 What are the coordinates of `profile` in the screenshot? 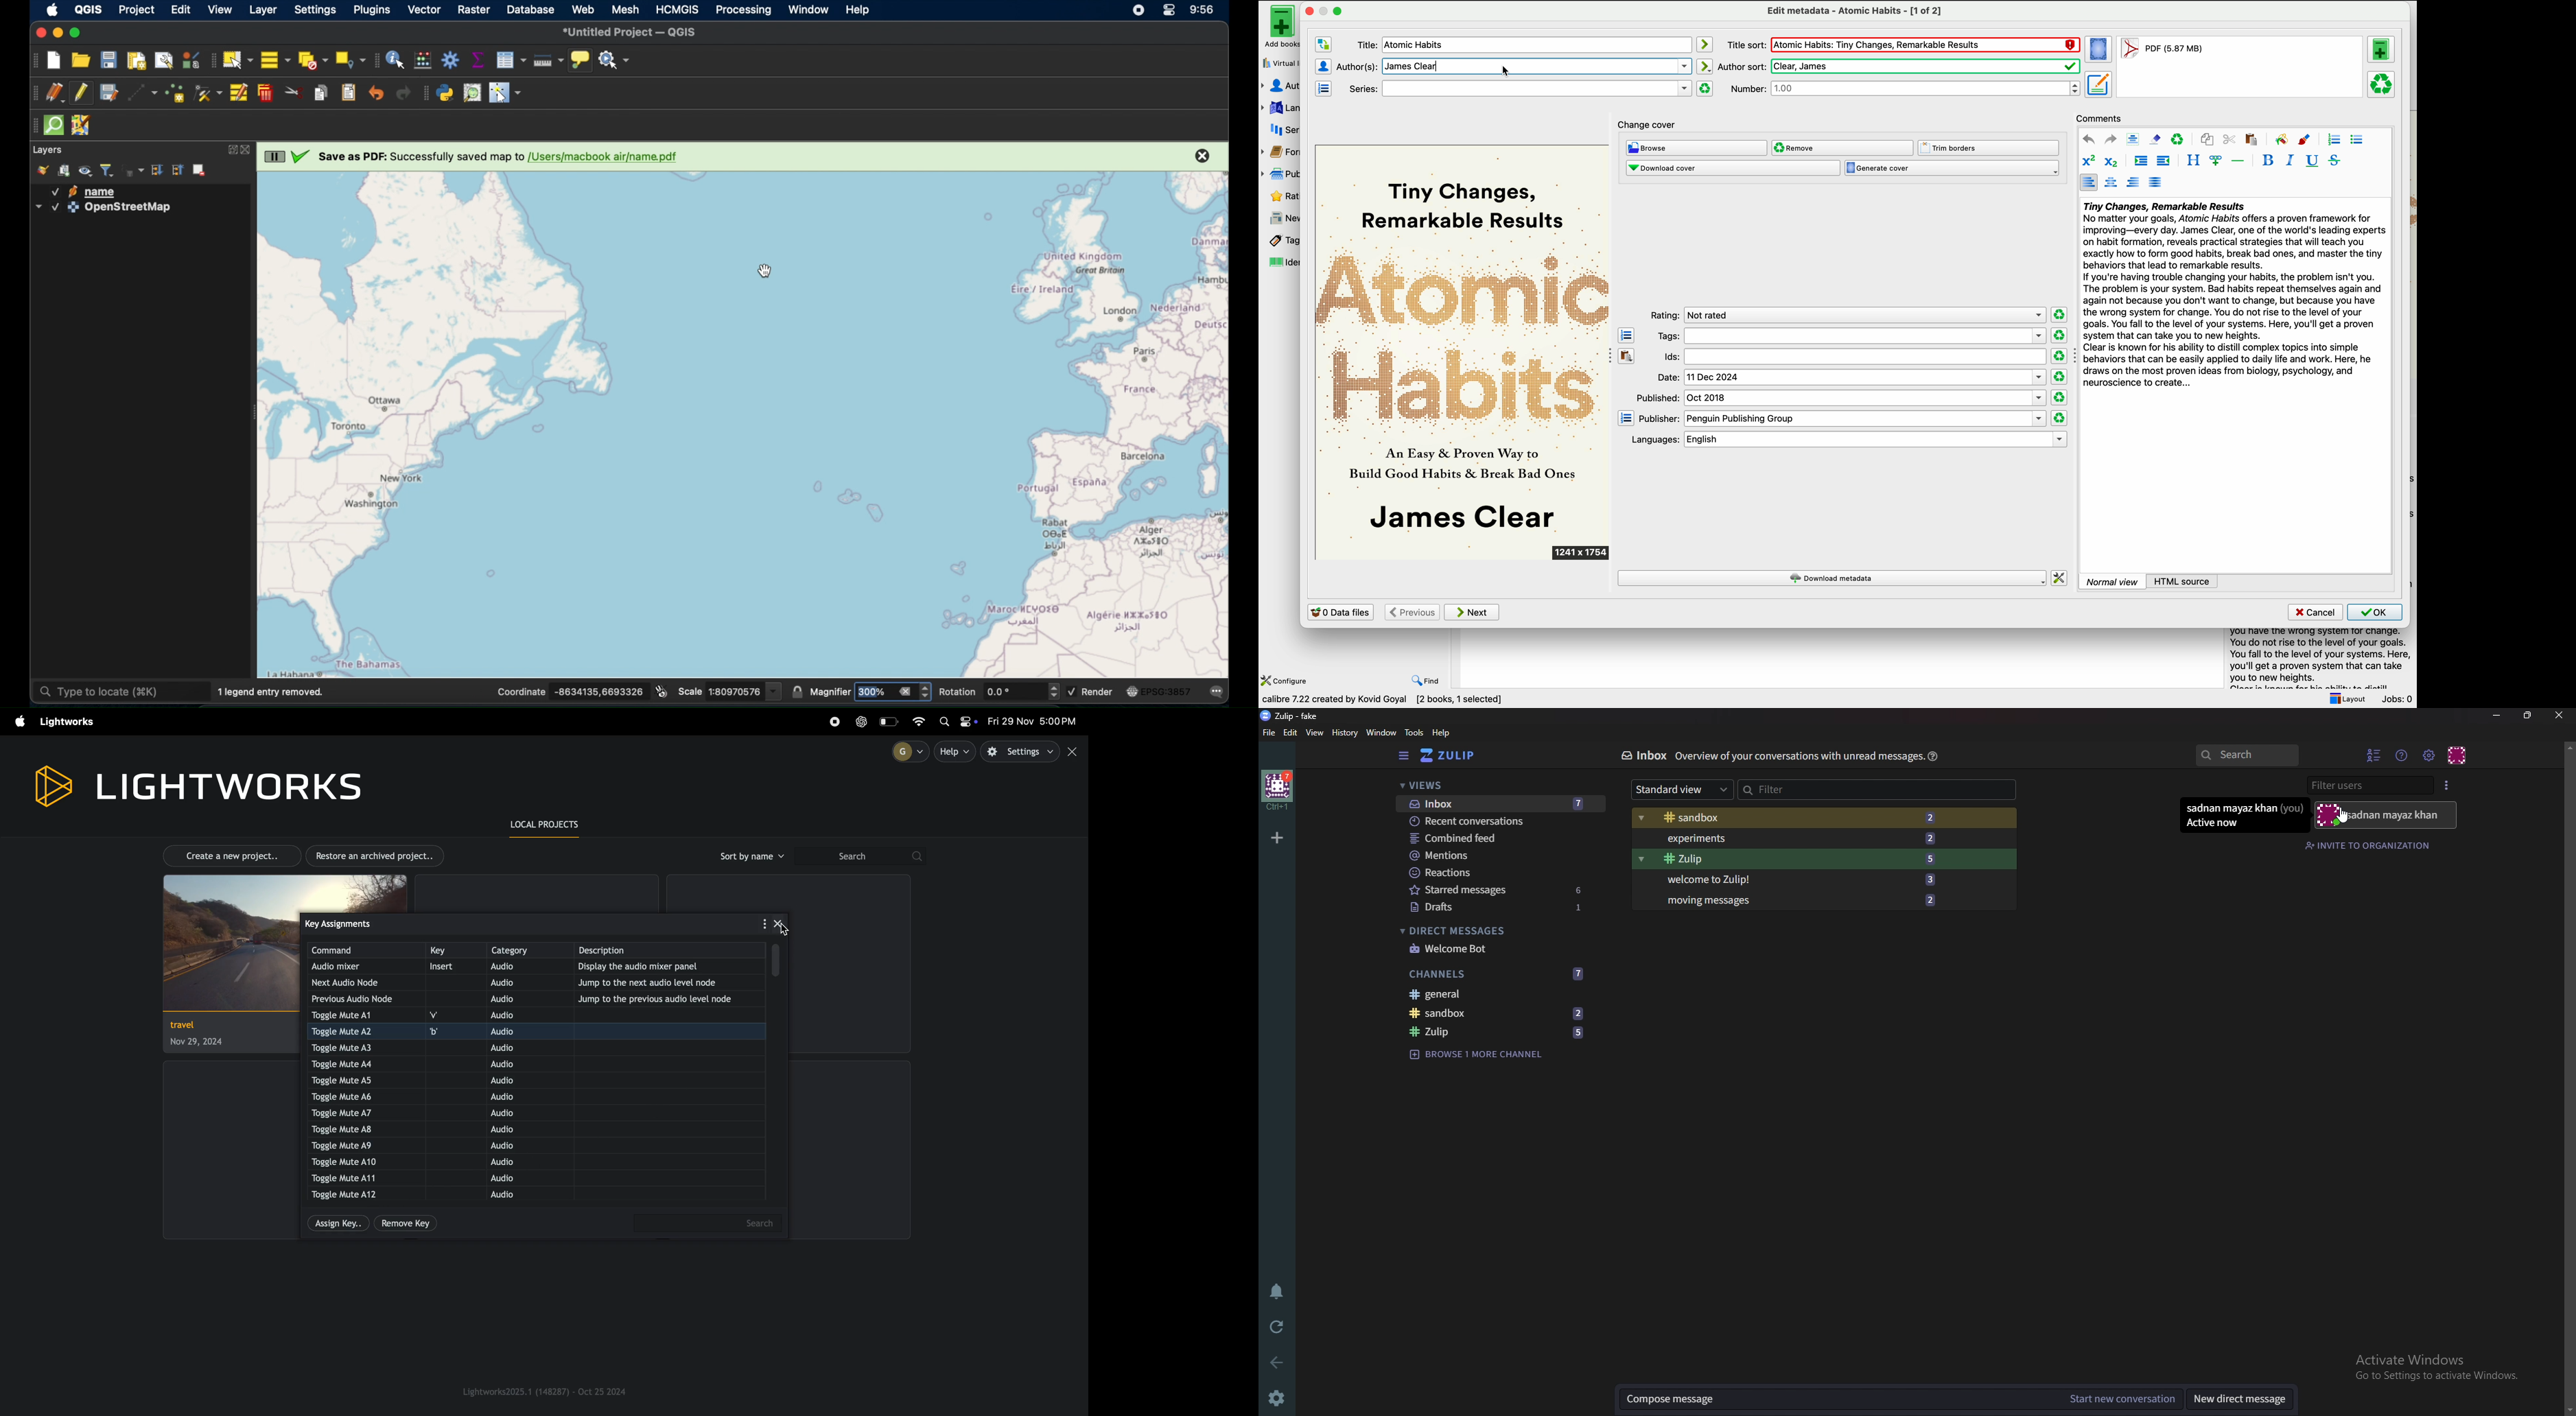 It's located at (907, 751).